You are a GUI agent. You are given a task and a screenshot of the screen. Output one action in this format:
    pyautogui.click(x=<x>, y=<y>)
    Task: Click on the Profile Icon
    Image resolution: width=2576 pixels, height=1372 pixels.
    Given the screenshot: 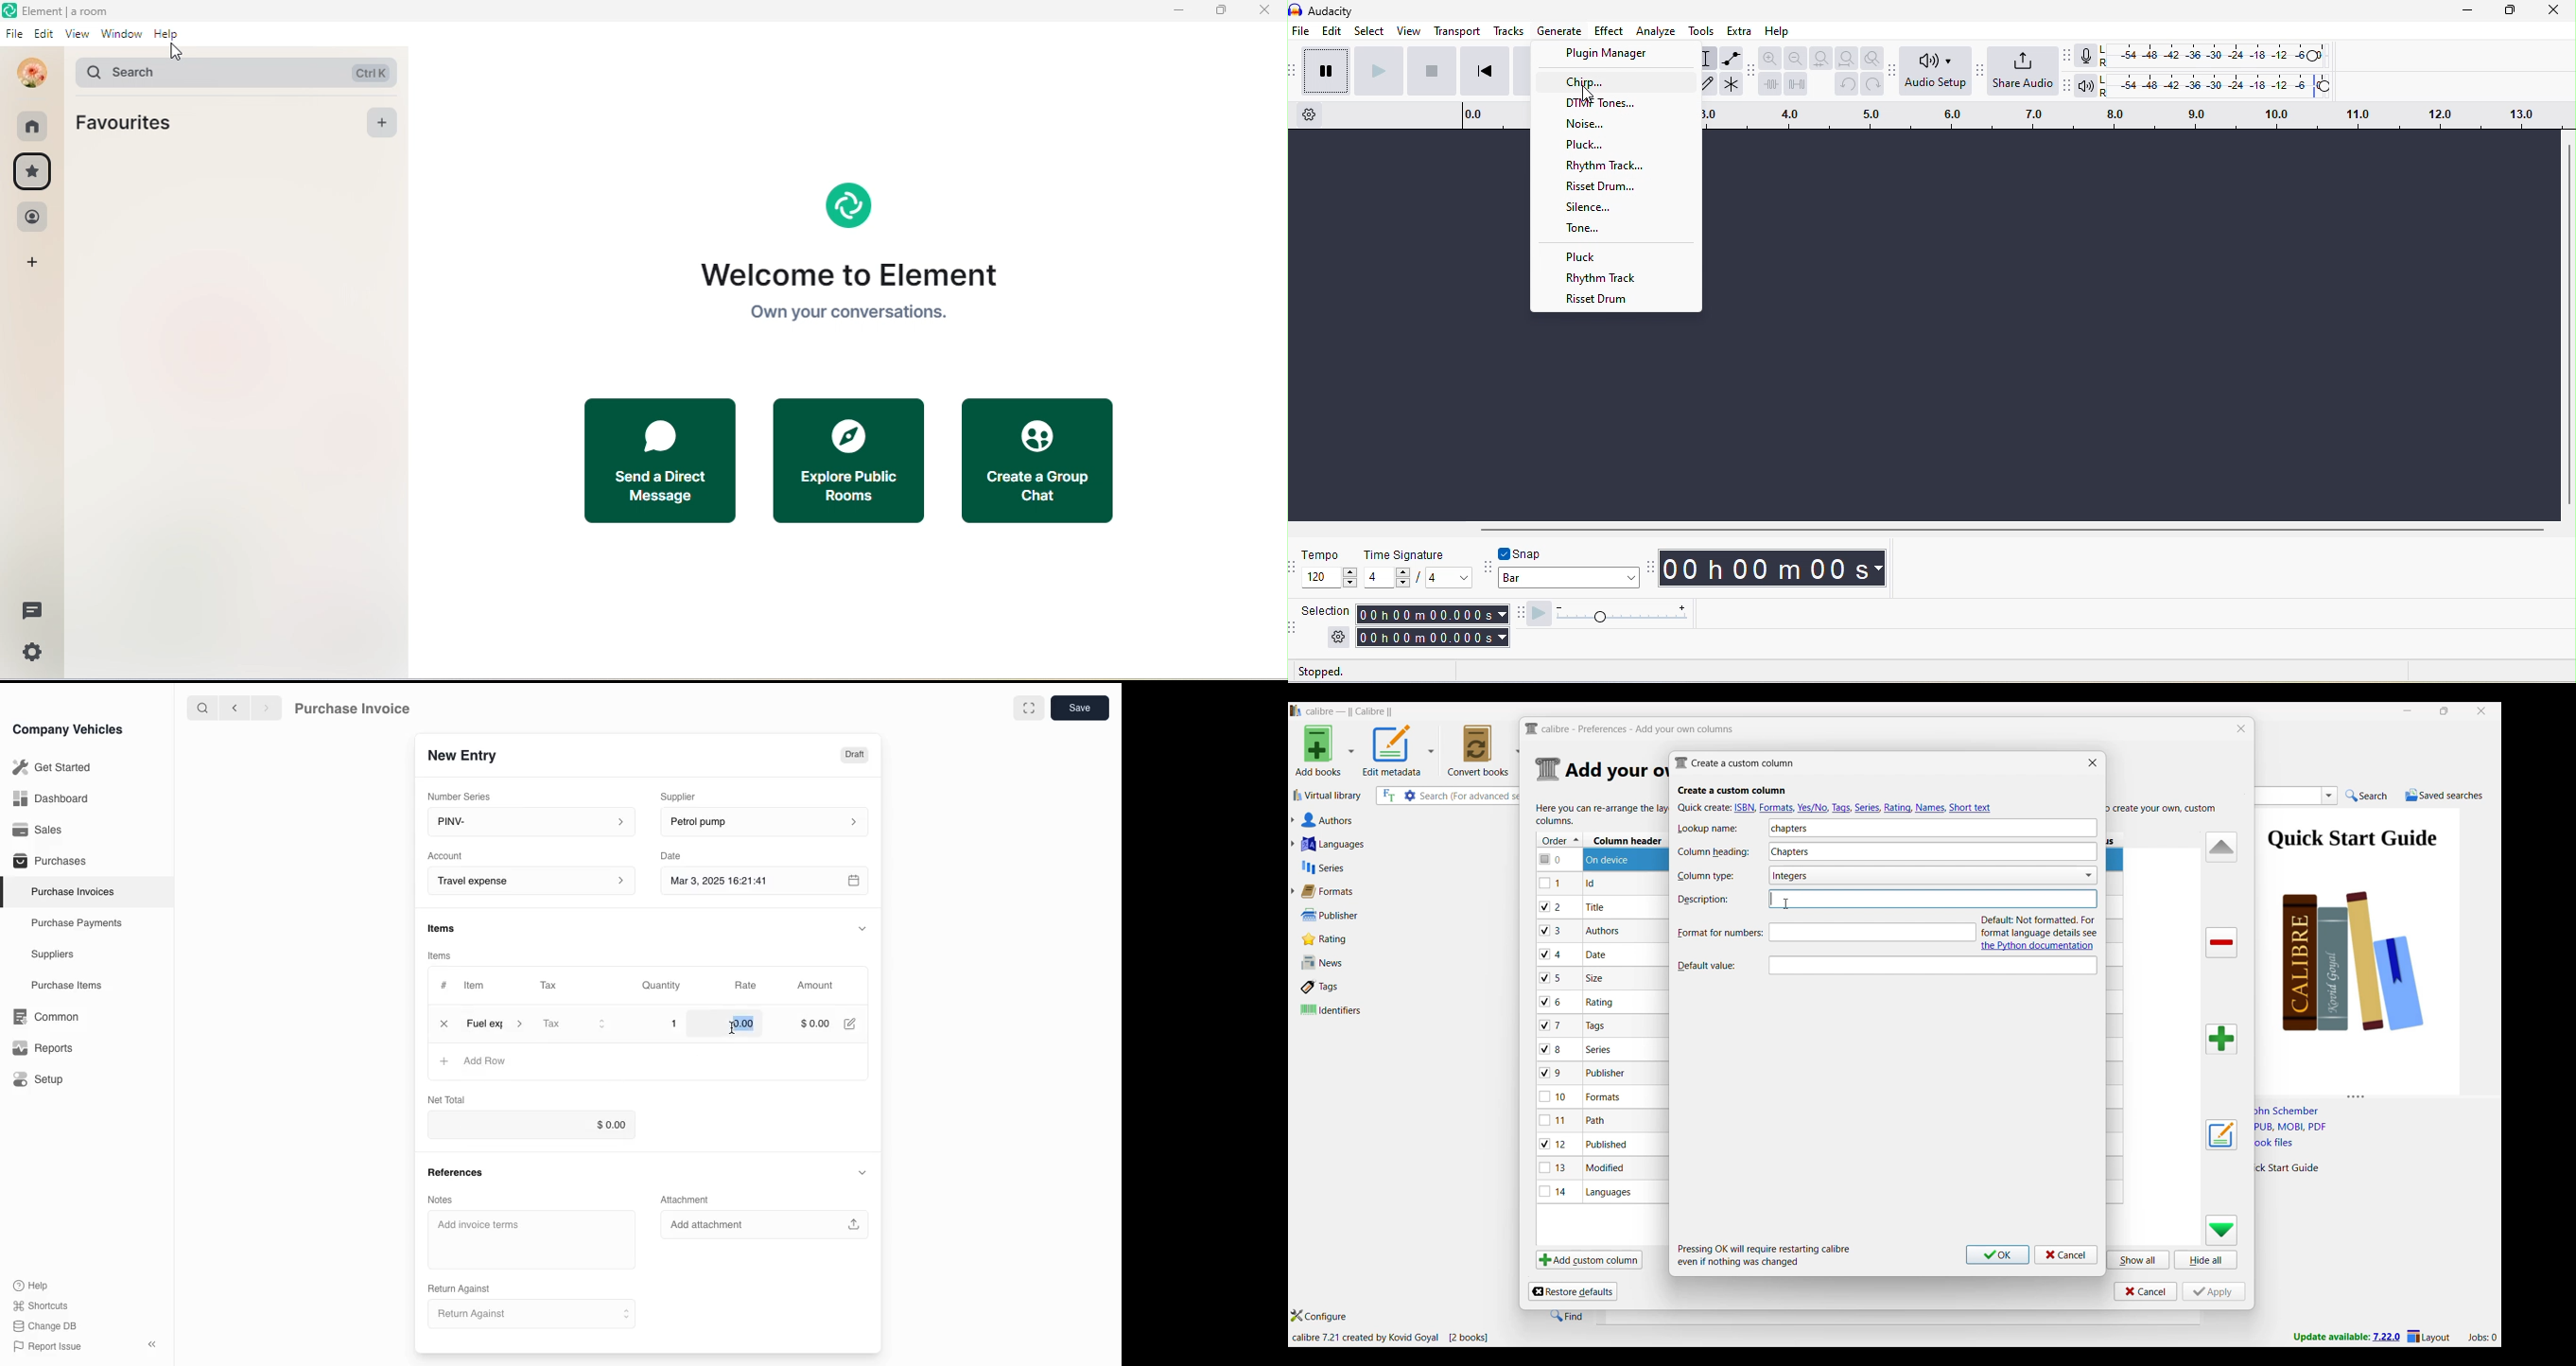 What is the action you would take?
    pyautogui.click(x=29, y=72)
    